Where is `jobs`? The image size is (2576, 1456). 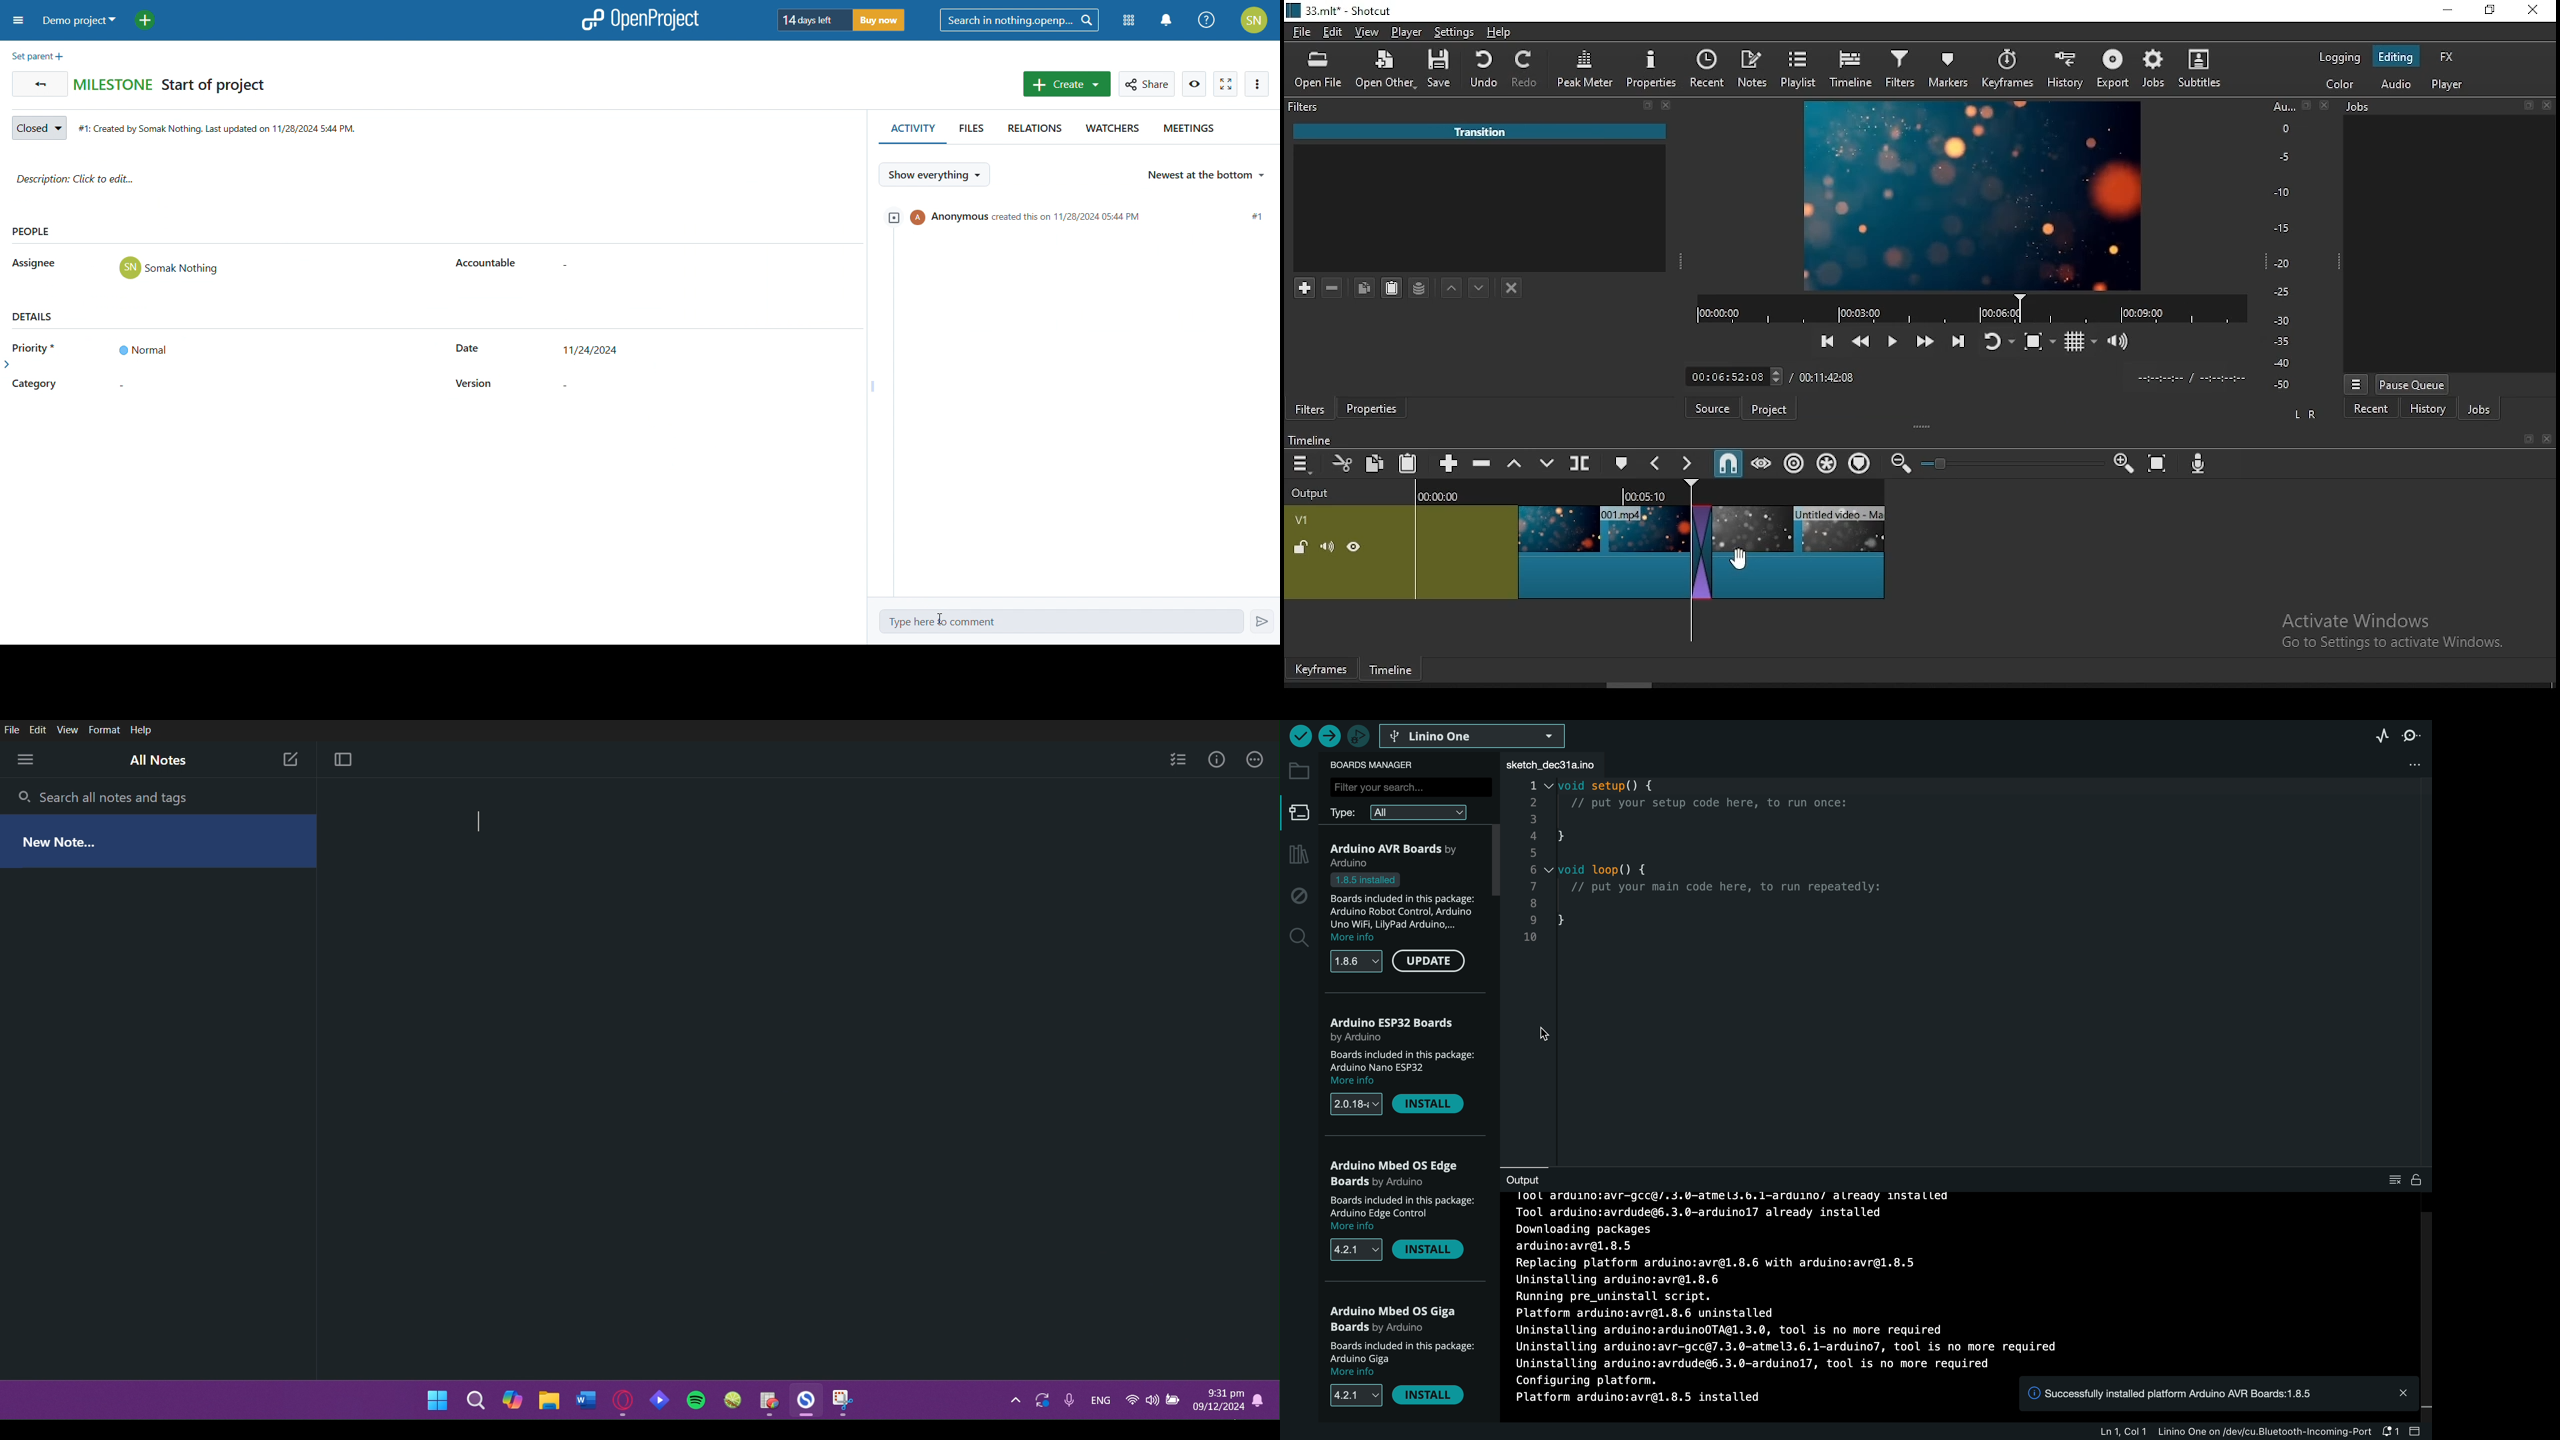
jobs is located at coordinates (2151, 67).